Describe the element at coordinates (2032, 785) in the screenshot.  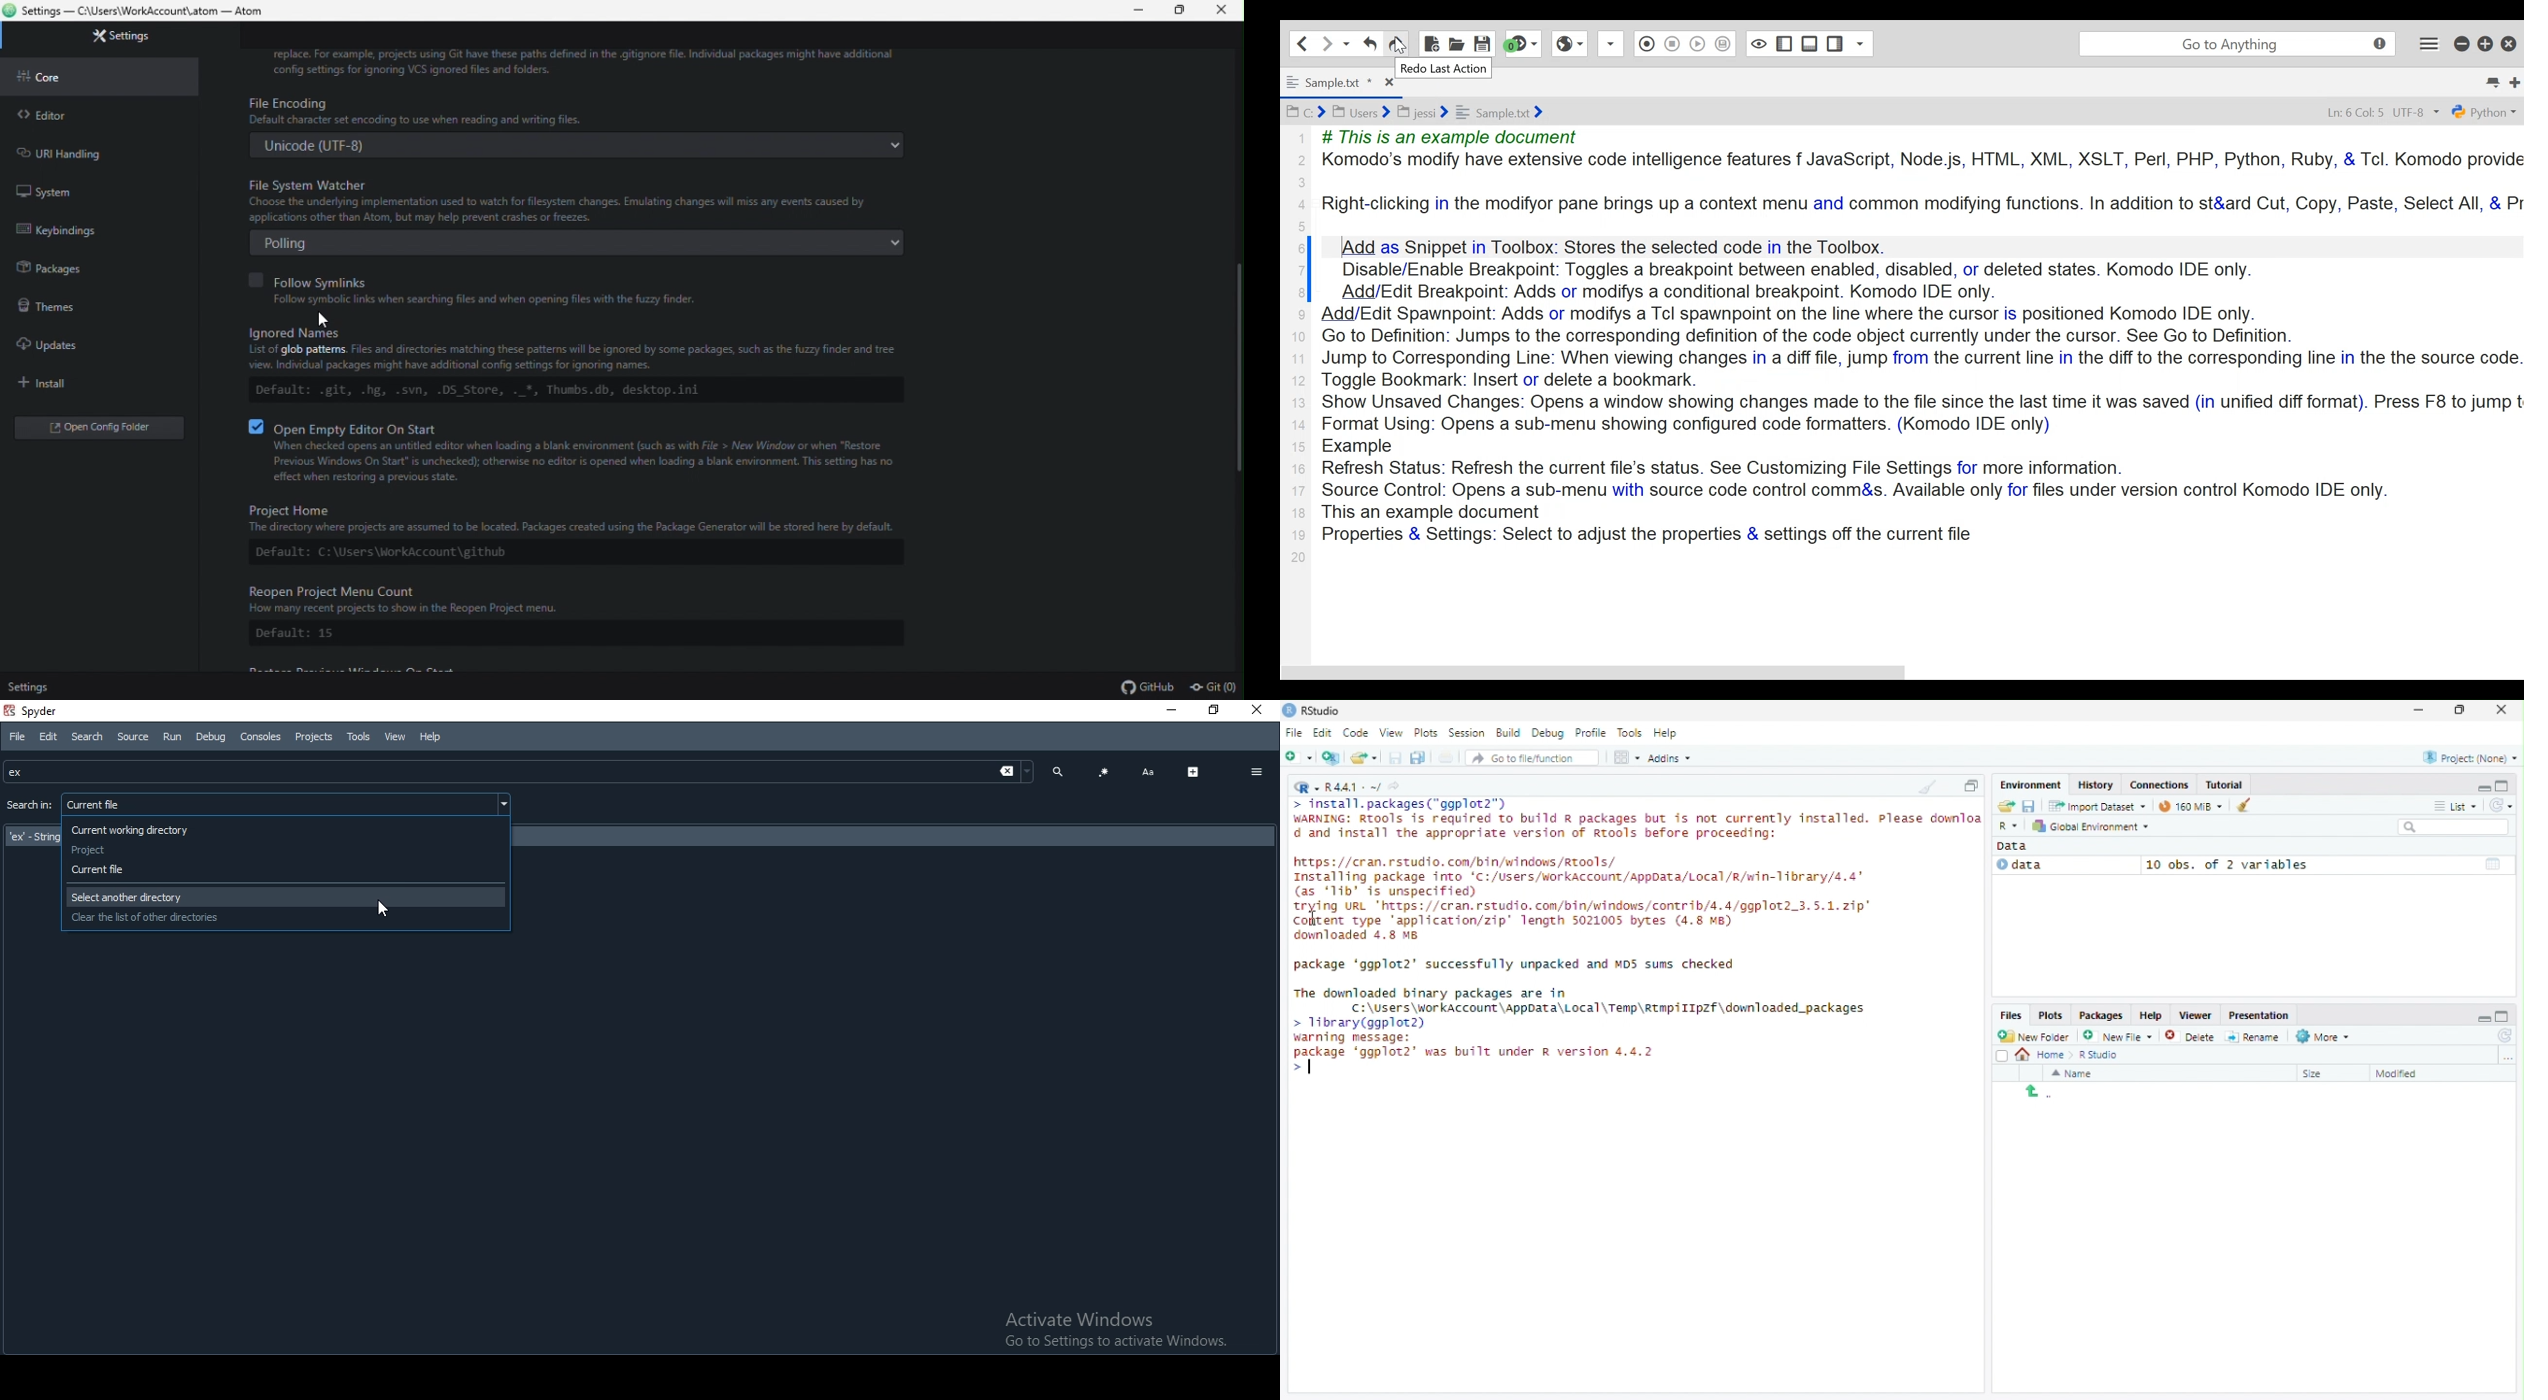
I see `Environment` at that location.